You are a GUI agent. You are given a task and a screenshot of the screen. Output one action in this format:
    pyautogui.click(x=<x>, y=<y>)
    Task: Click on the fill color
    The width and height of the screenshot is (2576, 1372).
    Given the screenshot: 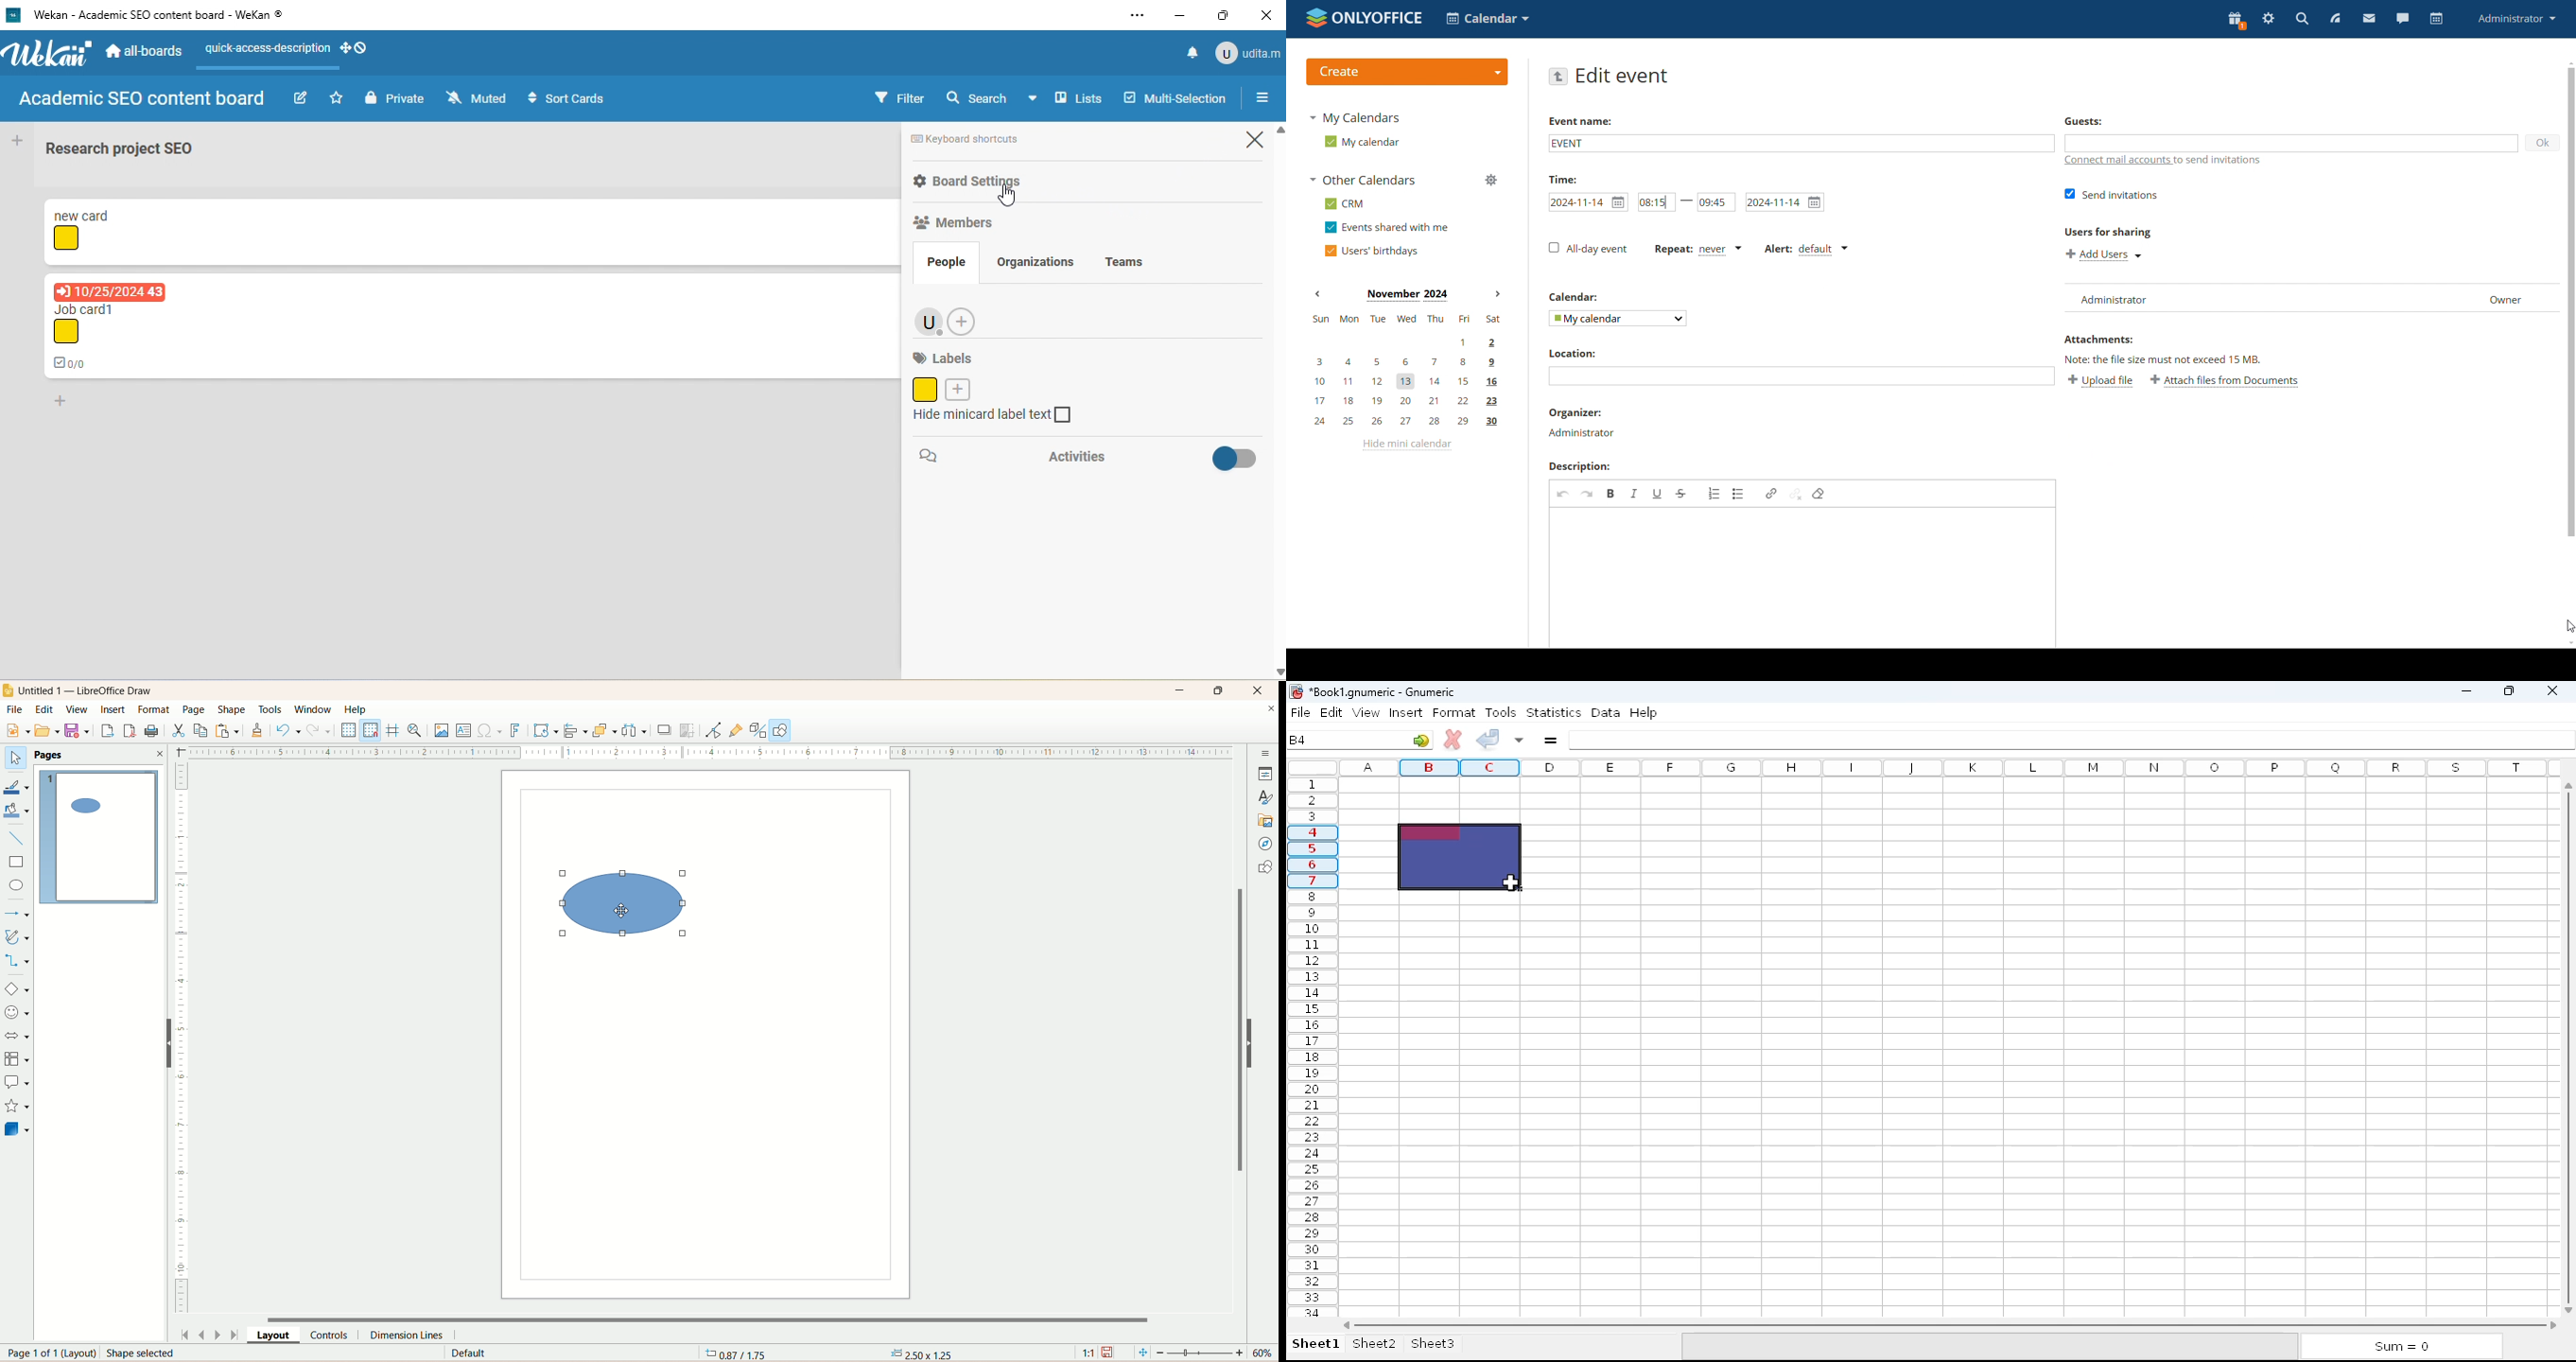 What is the action you would take?
    pyautogui.click(x=17, y=811)
    